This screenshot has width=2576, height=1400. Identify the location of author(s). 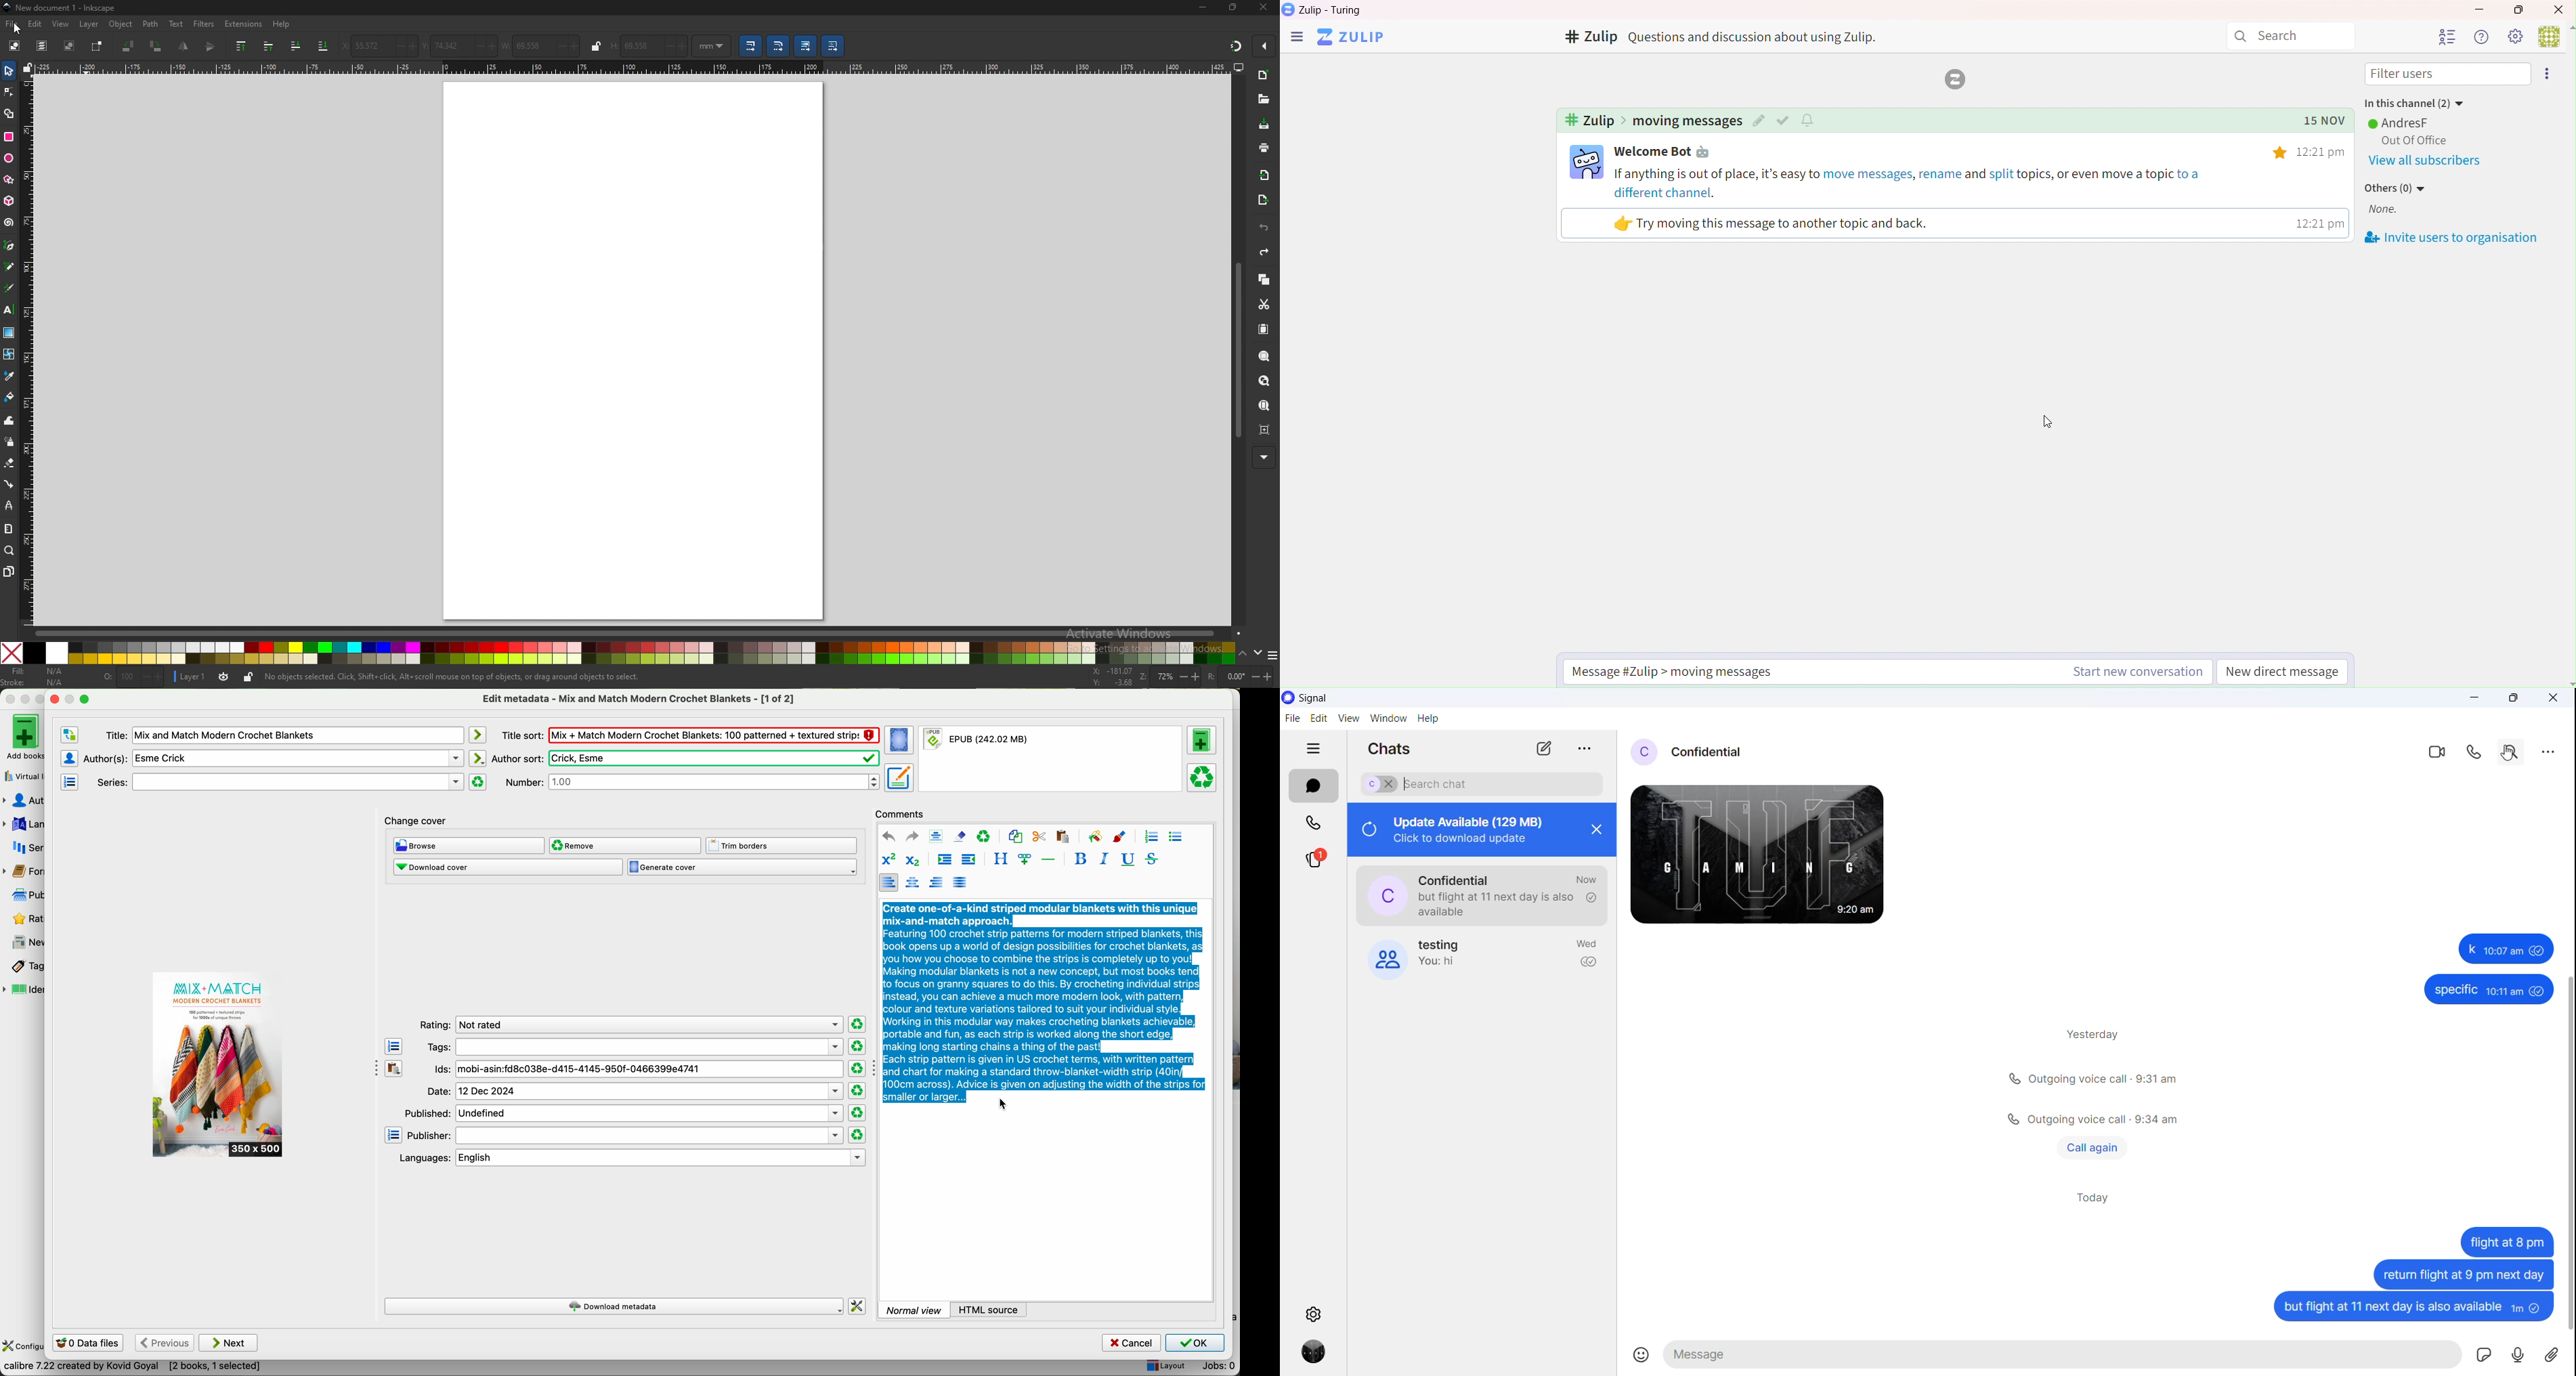
(274, 758).